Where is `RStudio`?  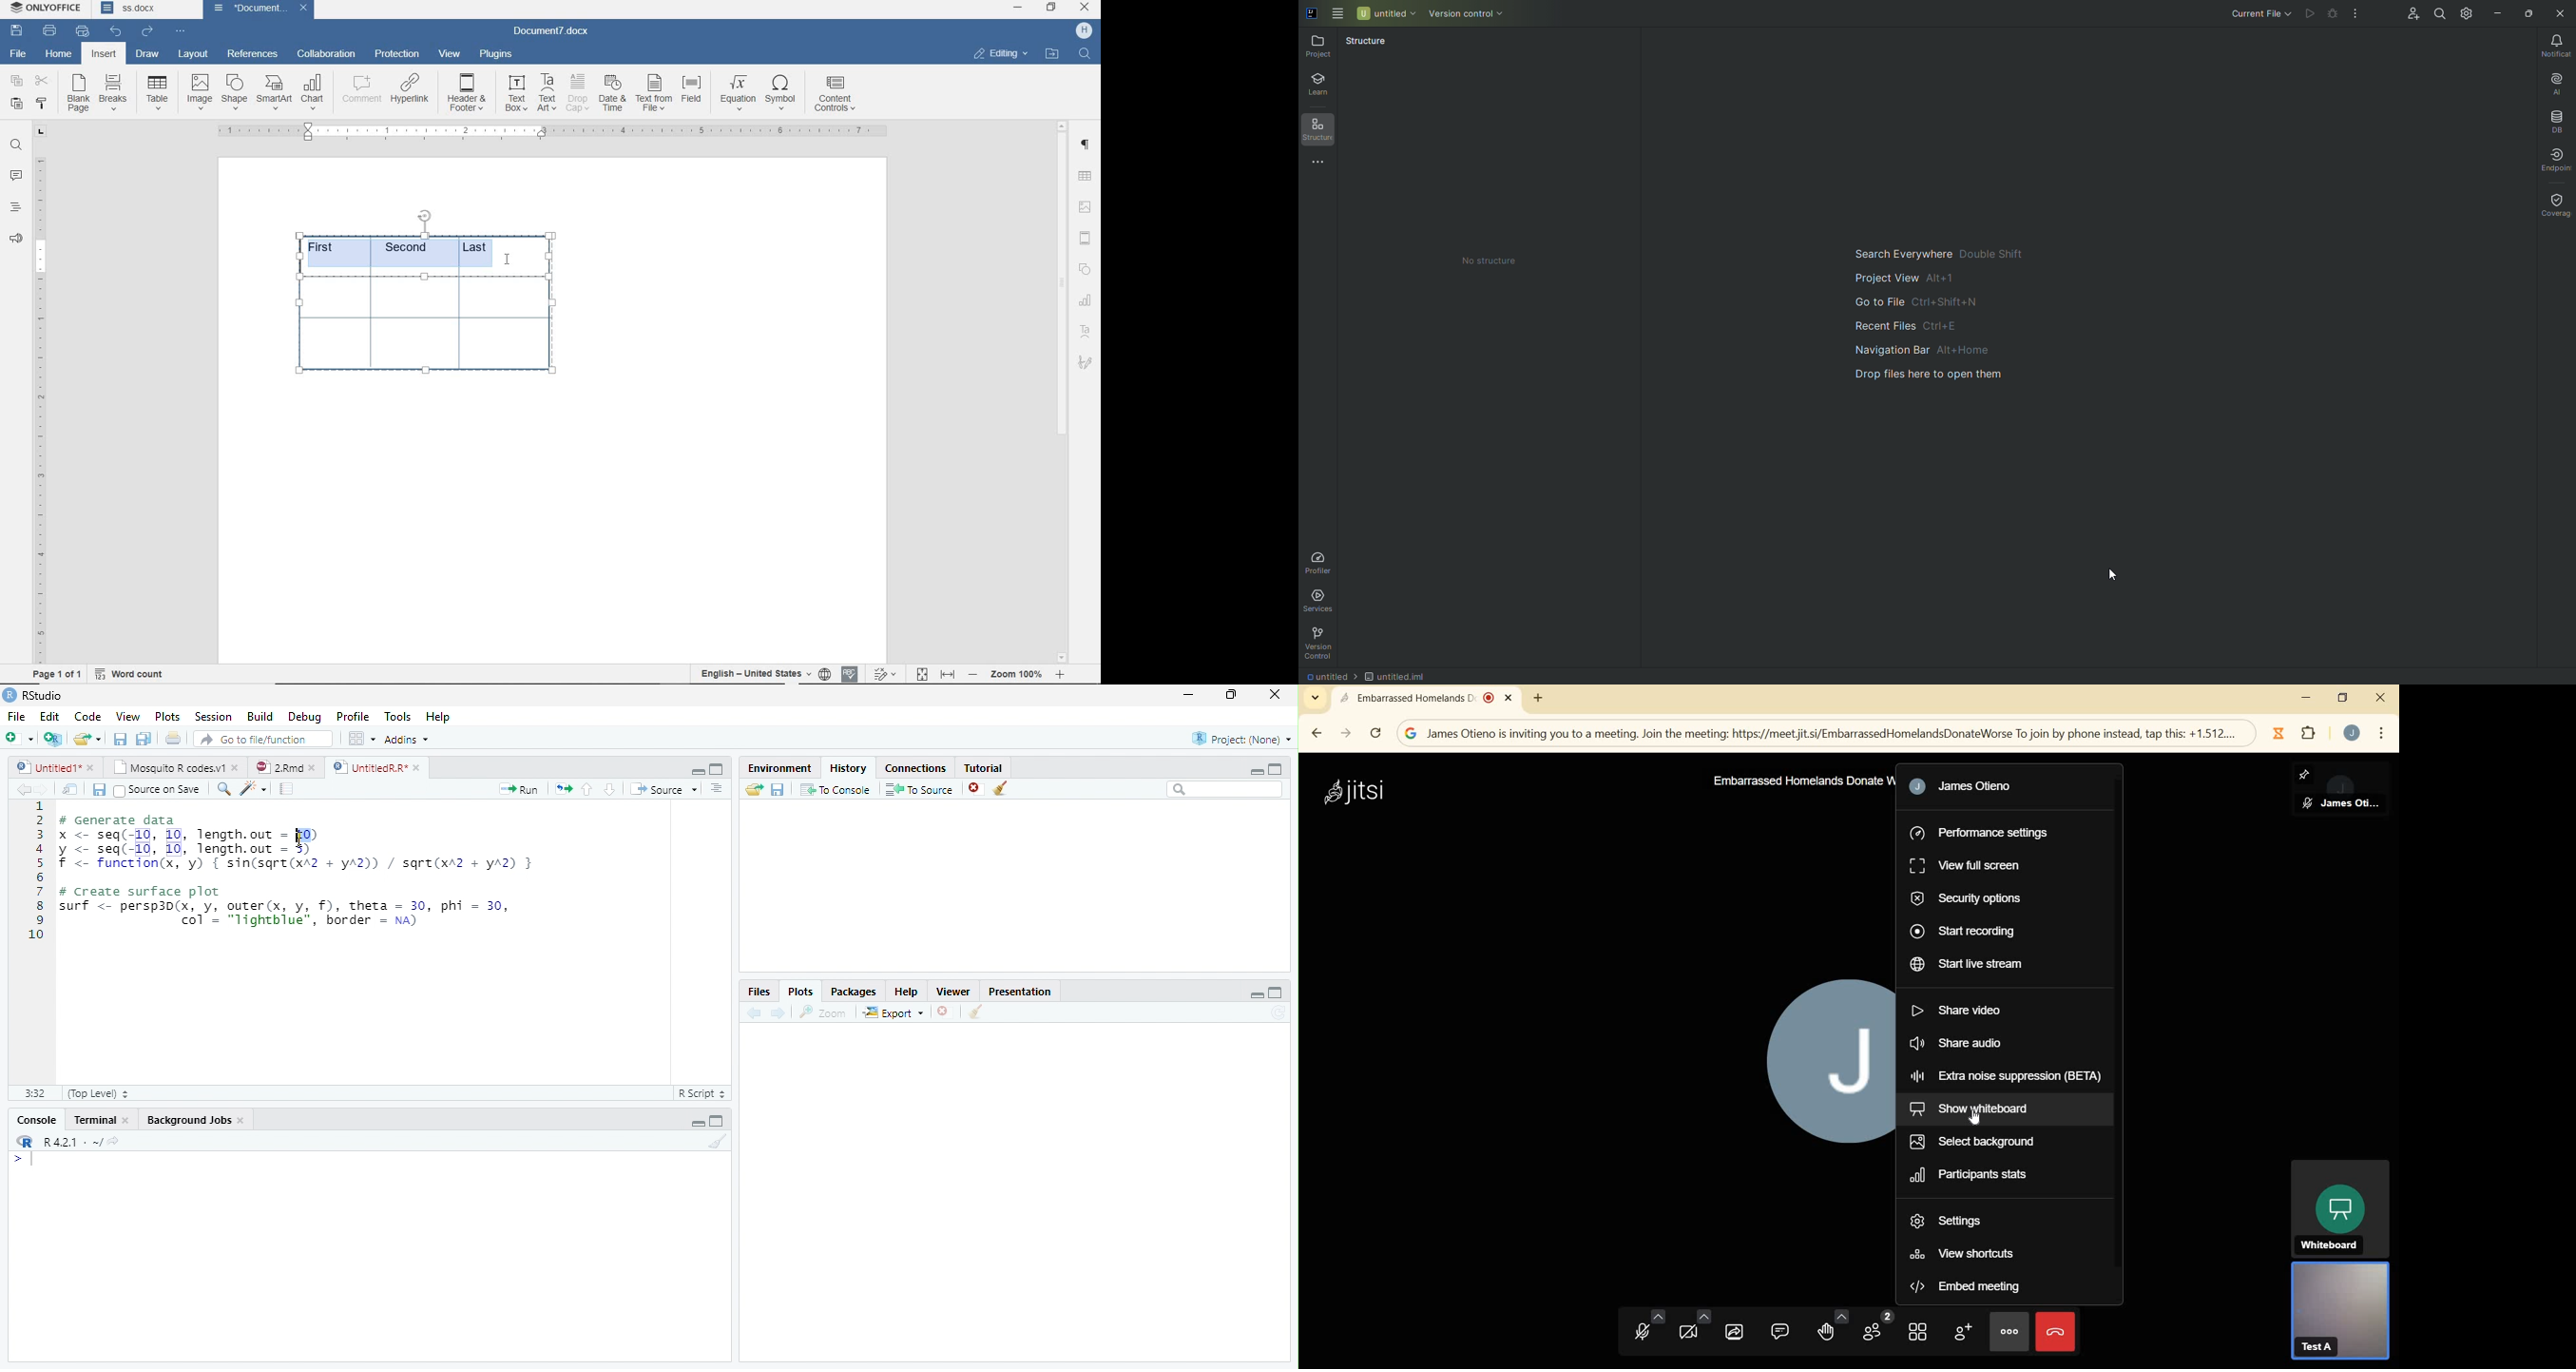 RStudio is located at coordinates (32, 695).